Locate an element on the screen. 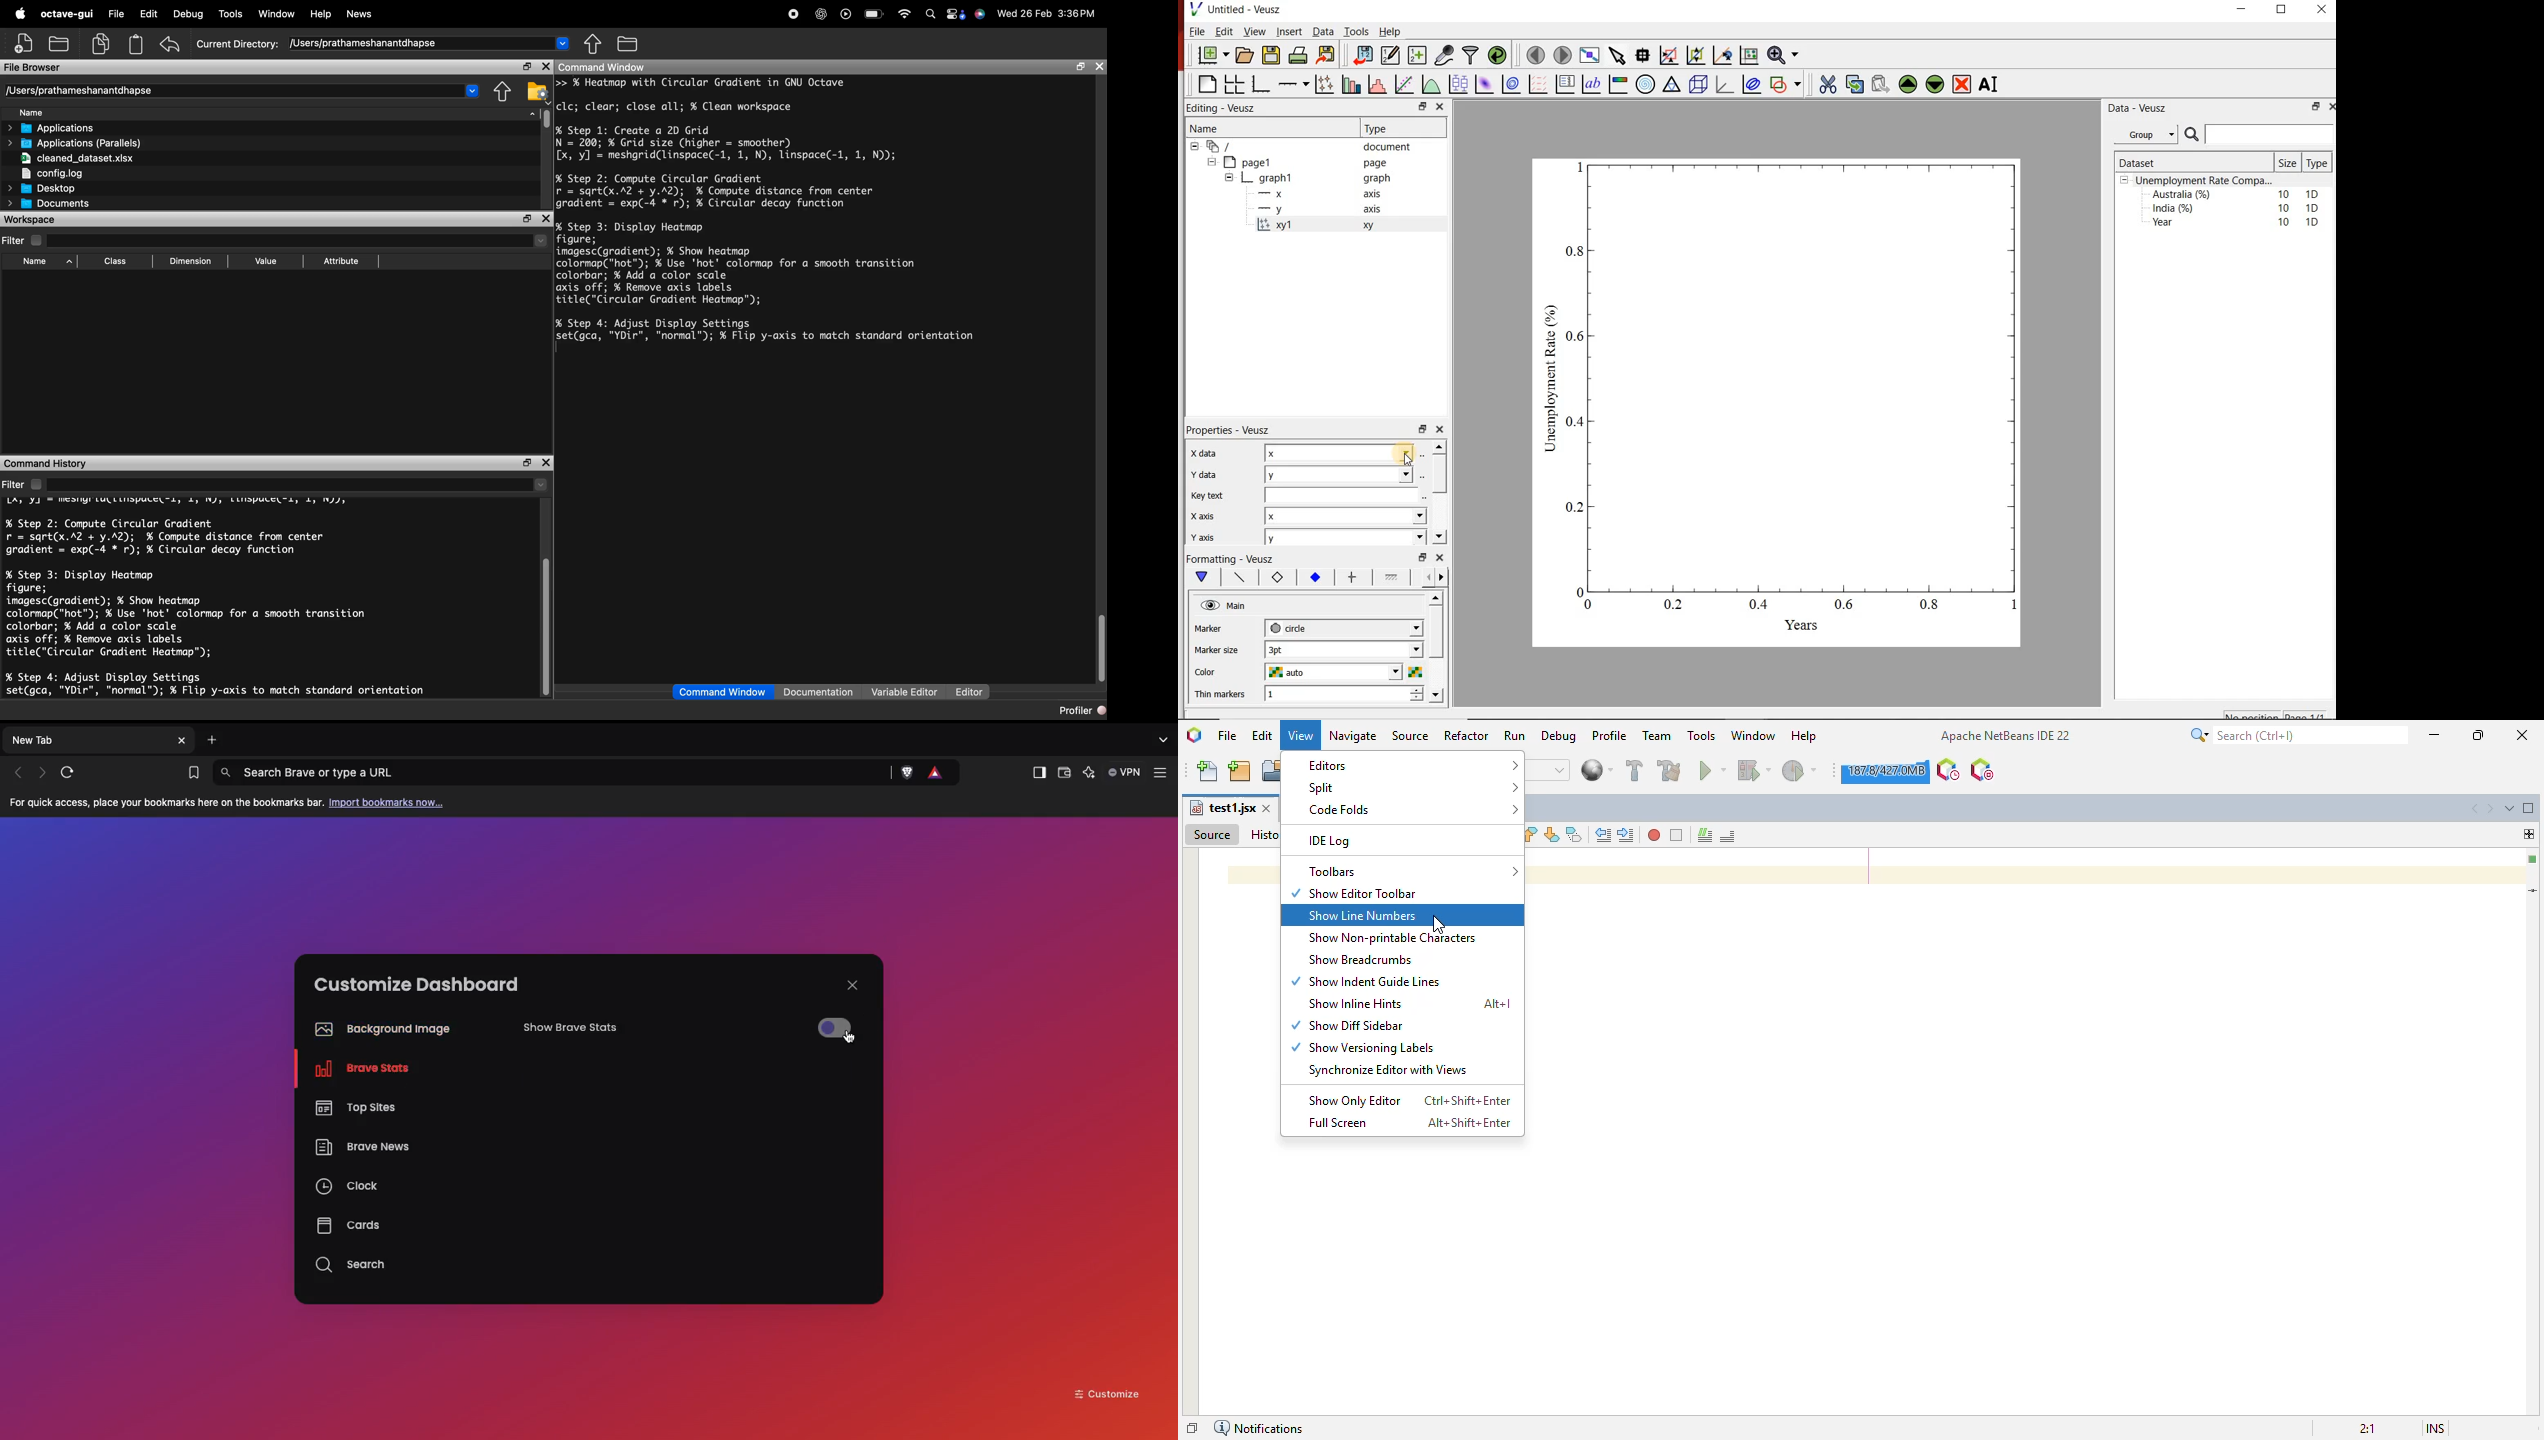 The width and height of the screenshot is (2548, 1456). xy 1 xy is located at coordinates (1340, 225).